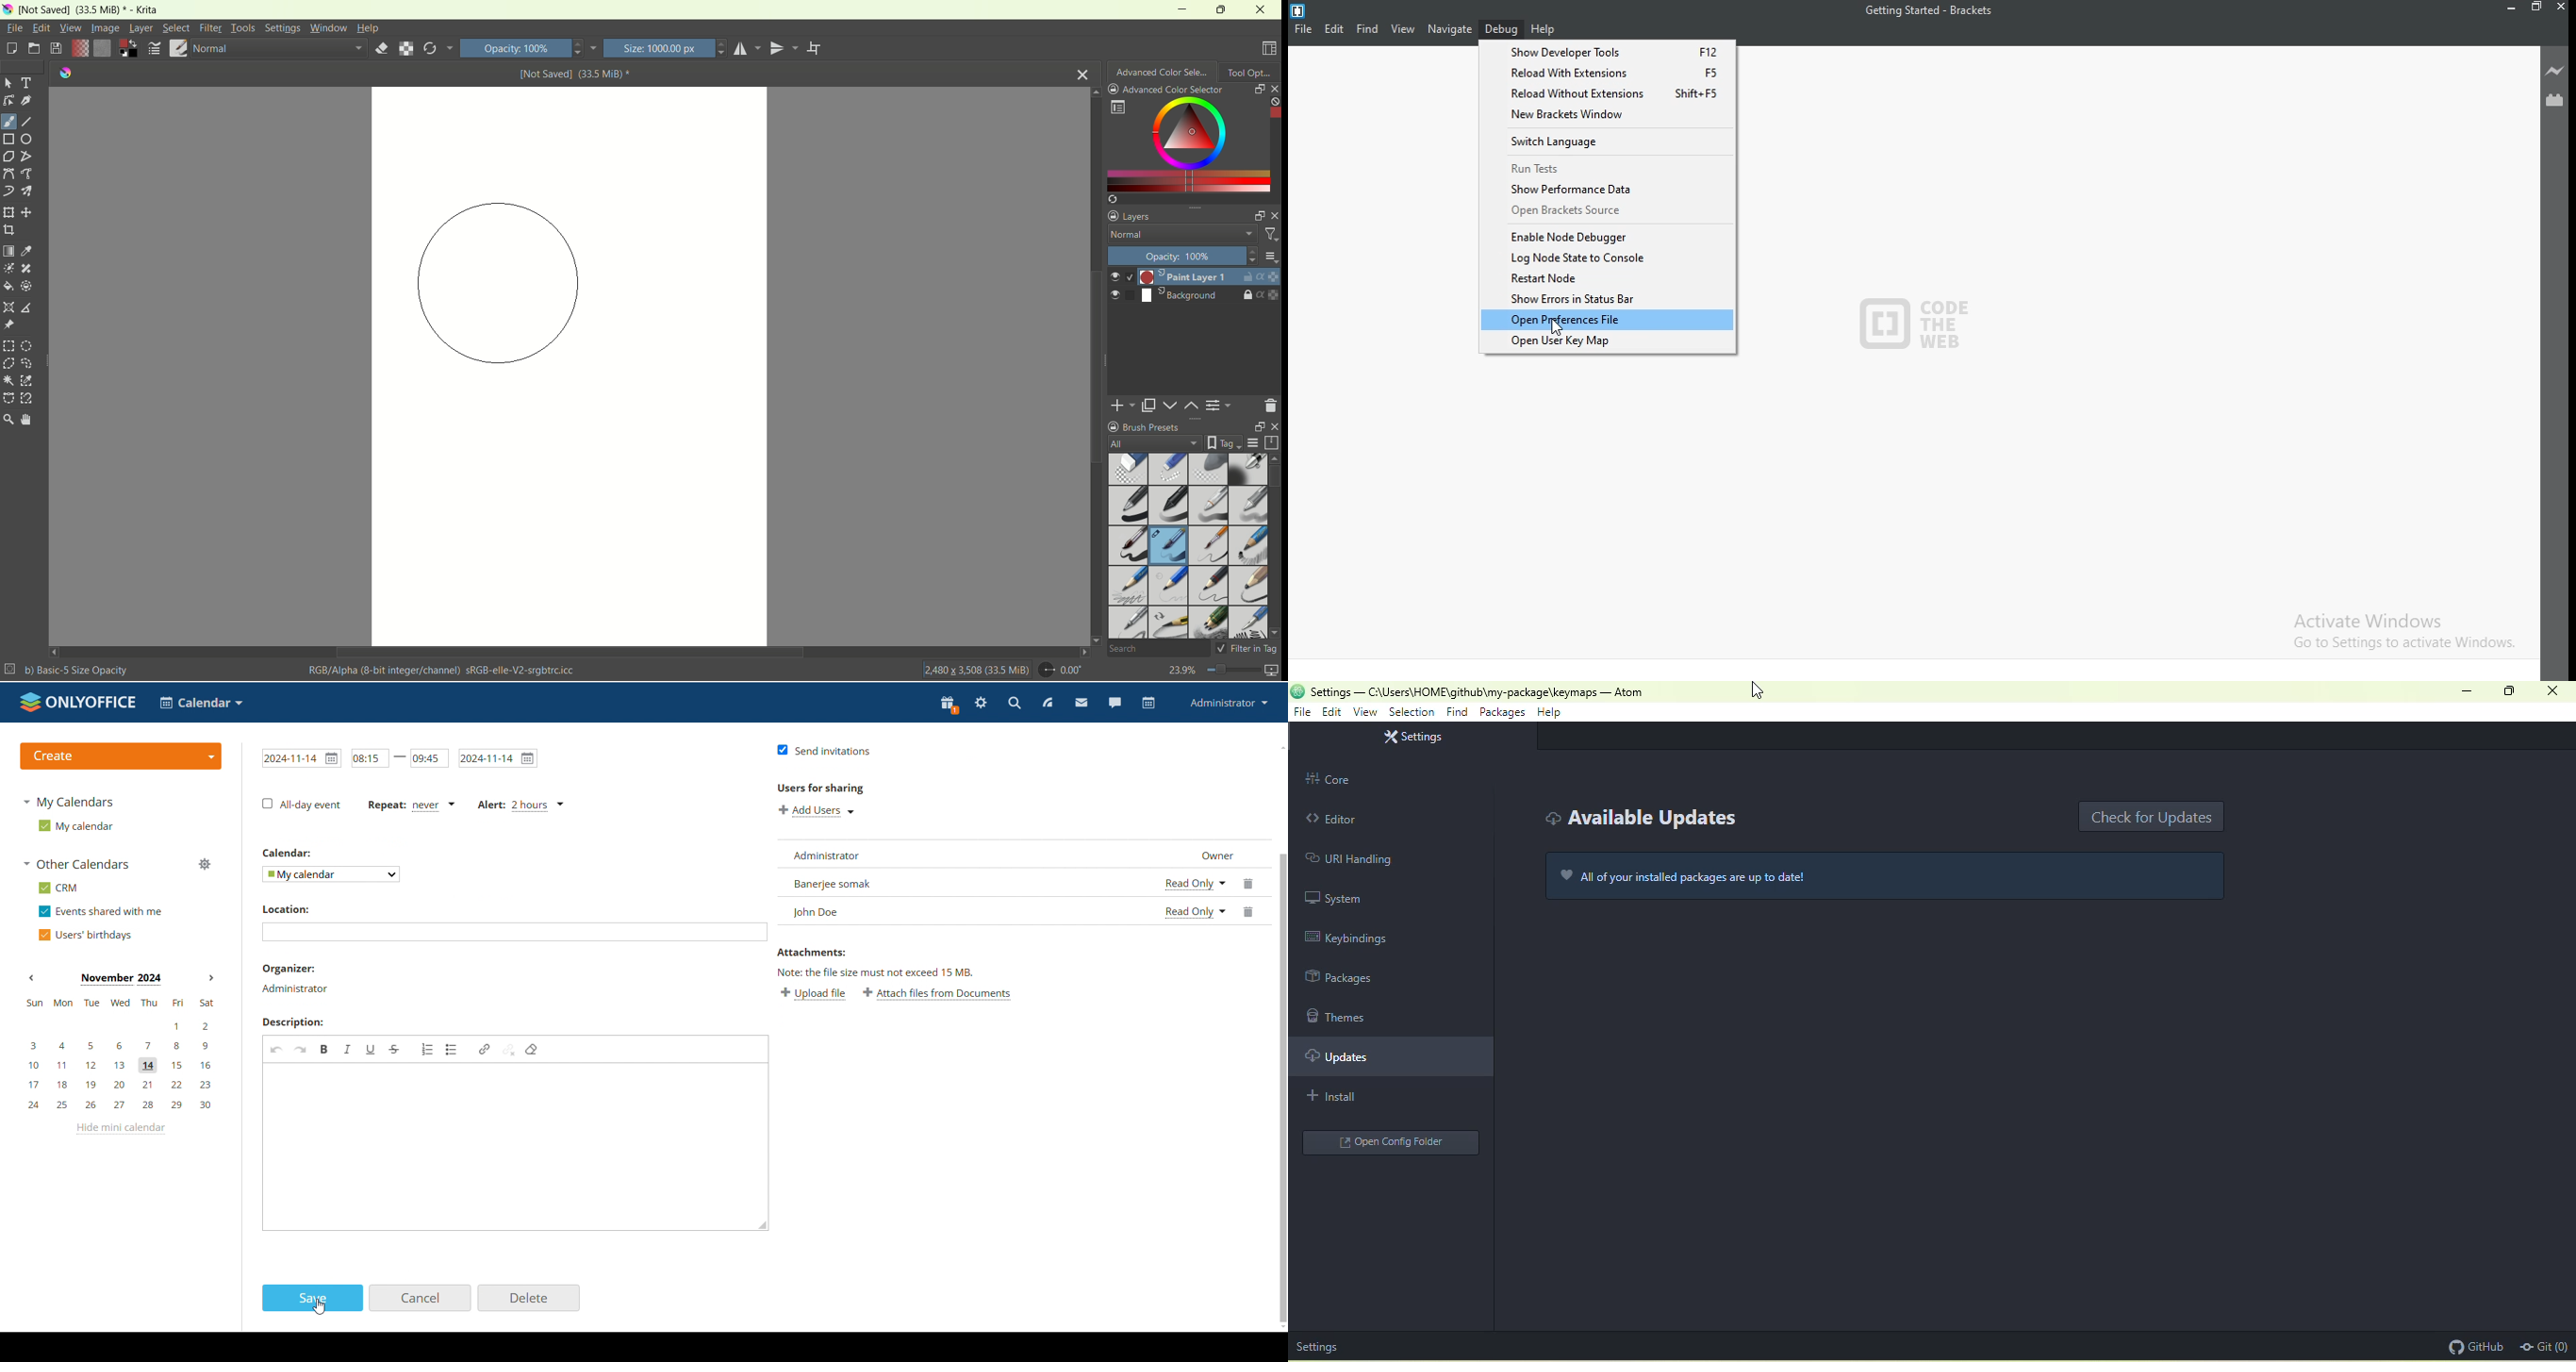  What do you see at coordinates (1351, 980) in the screenshot?
I see `` at bounding box center [1351, 980].